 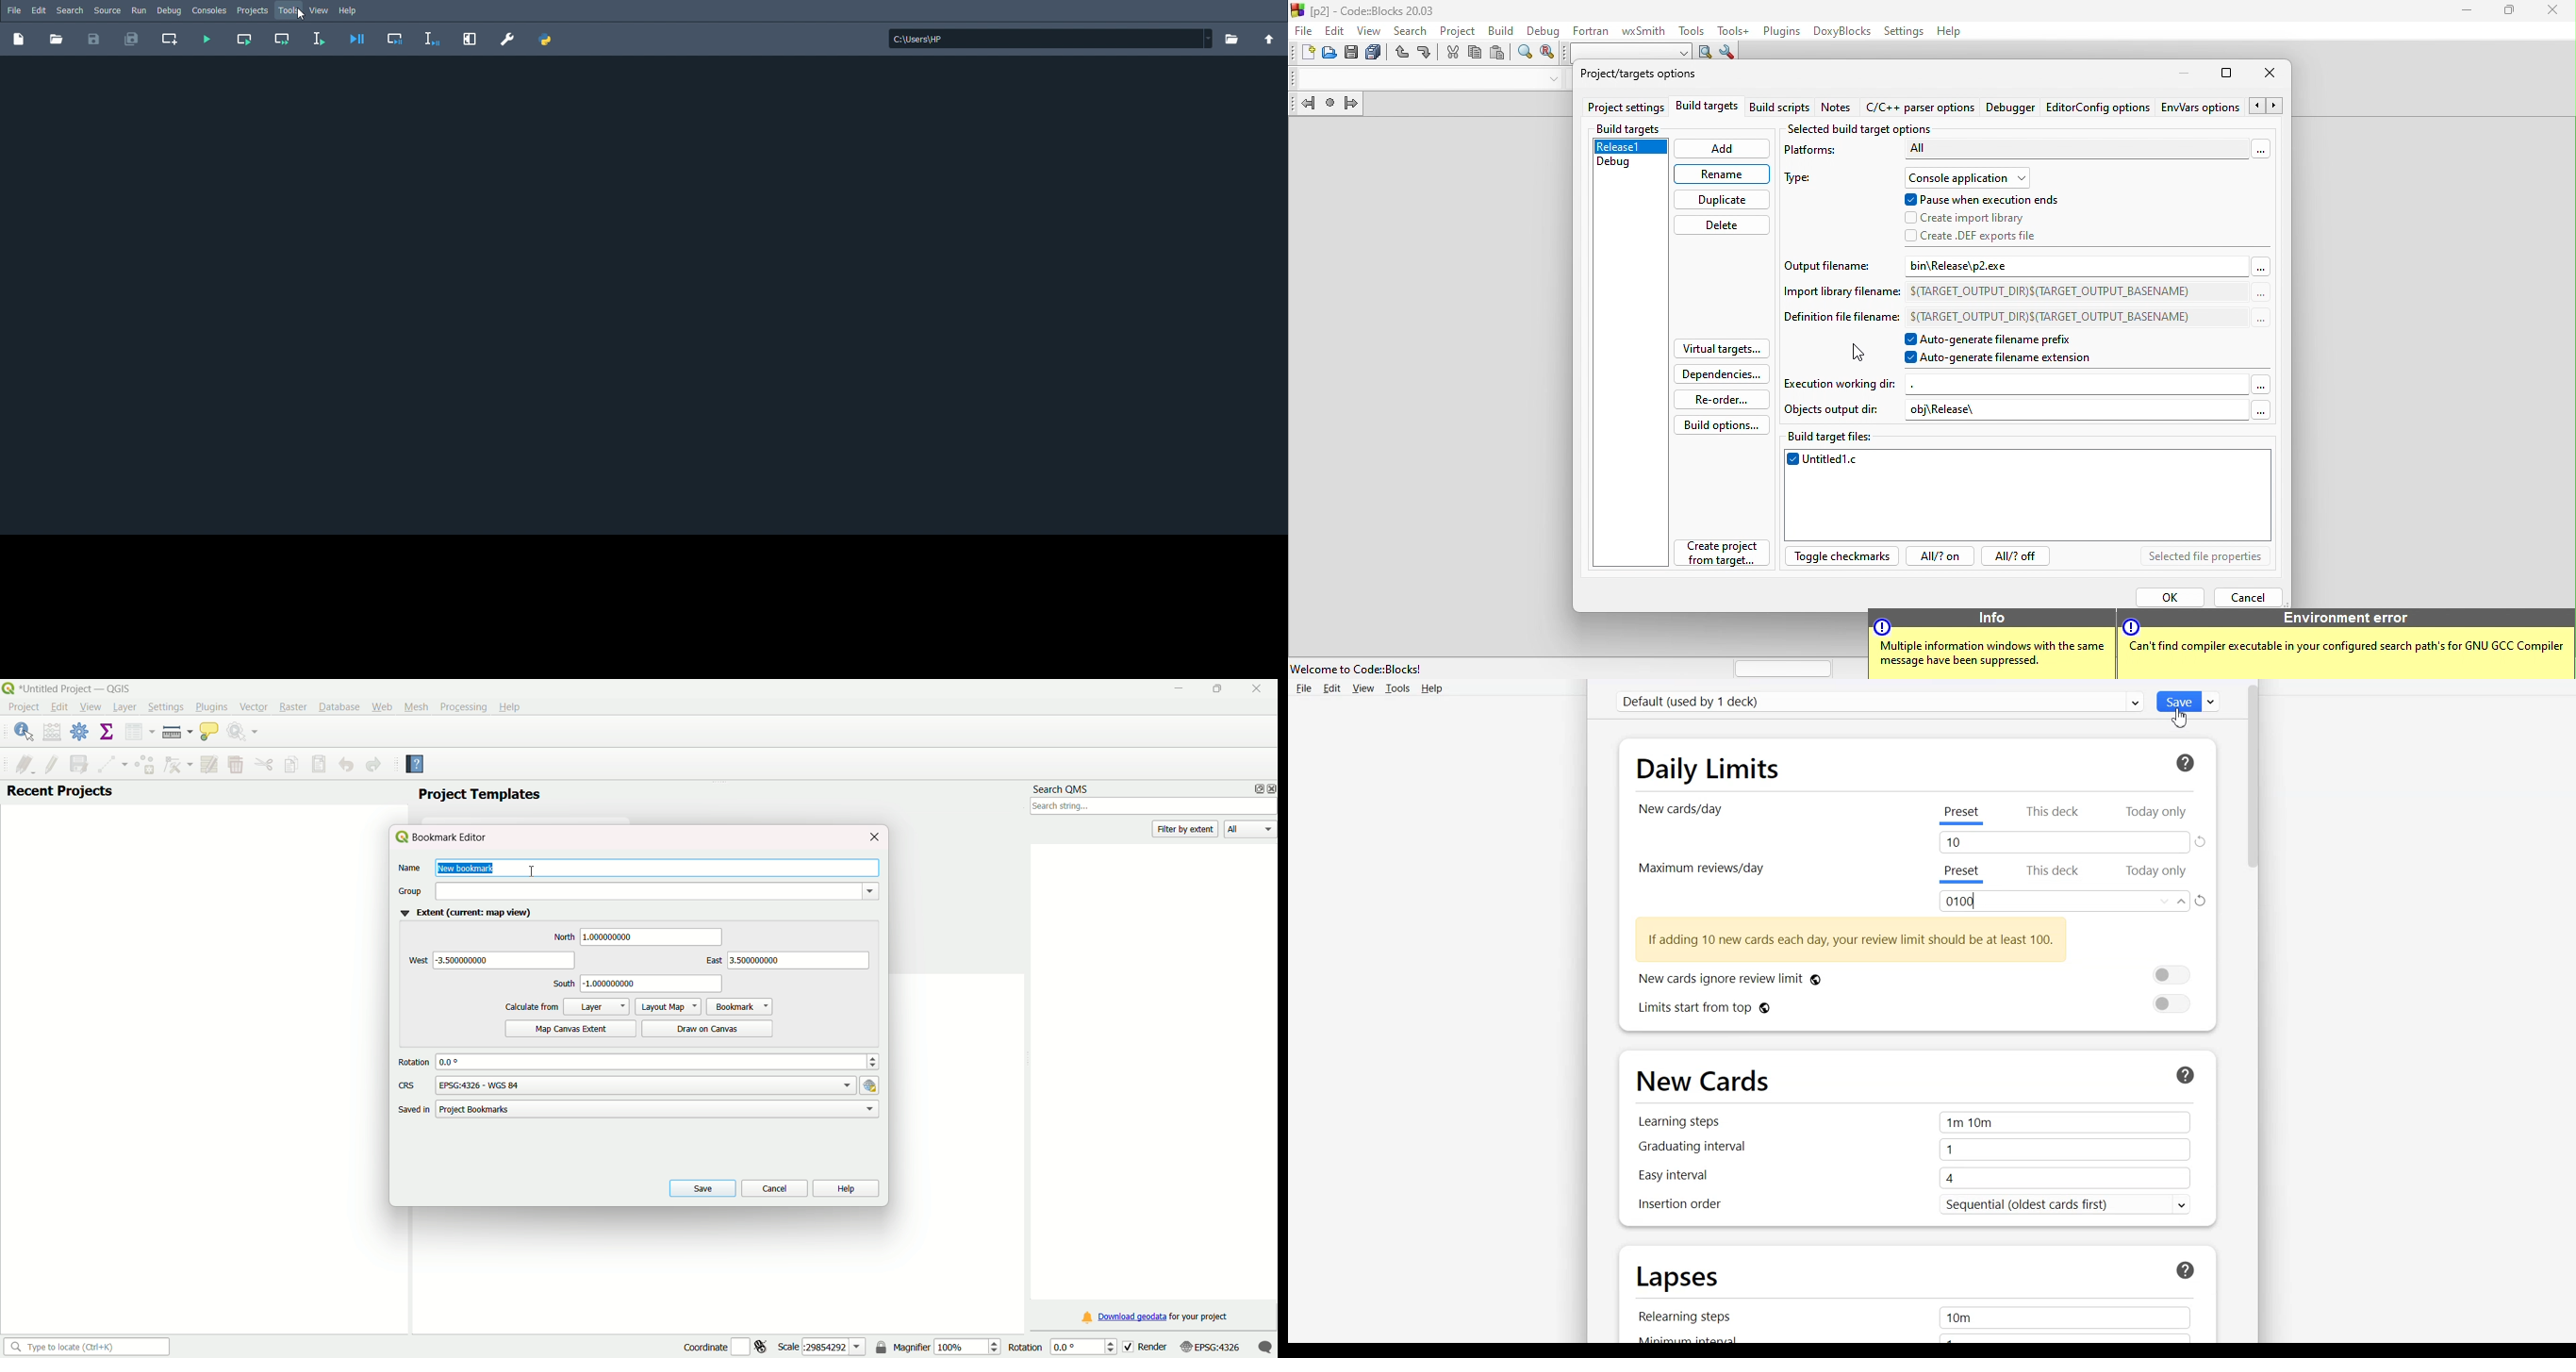 I want to click on layout map, so click(x=667, y=1006).